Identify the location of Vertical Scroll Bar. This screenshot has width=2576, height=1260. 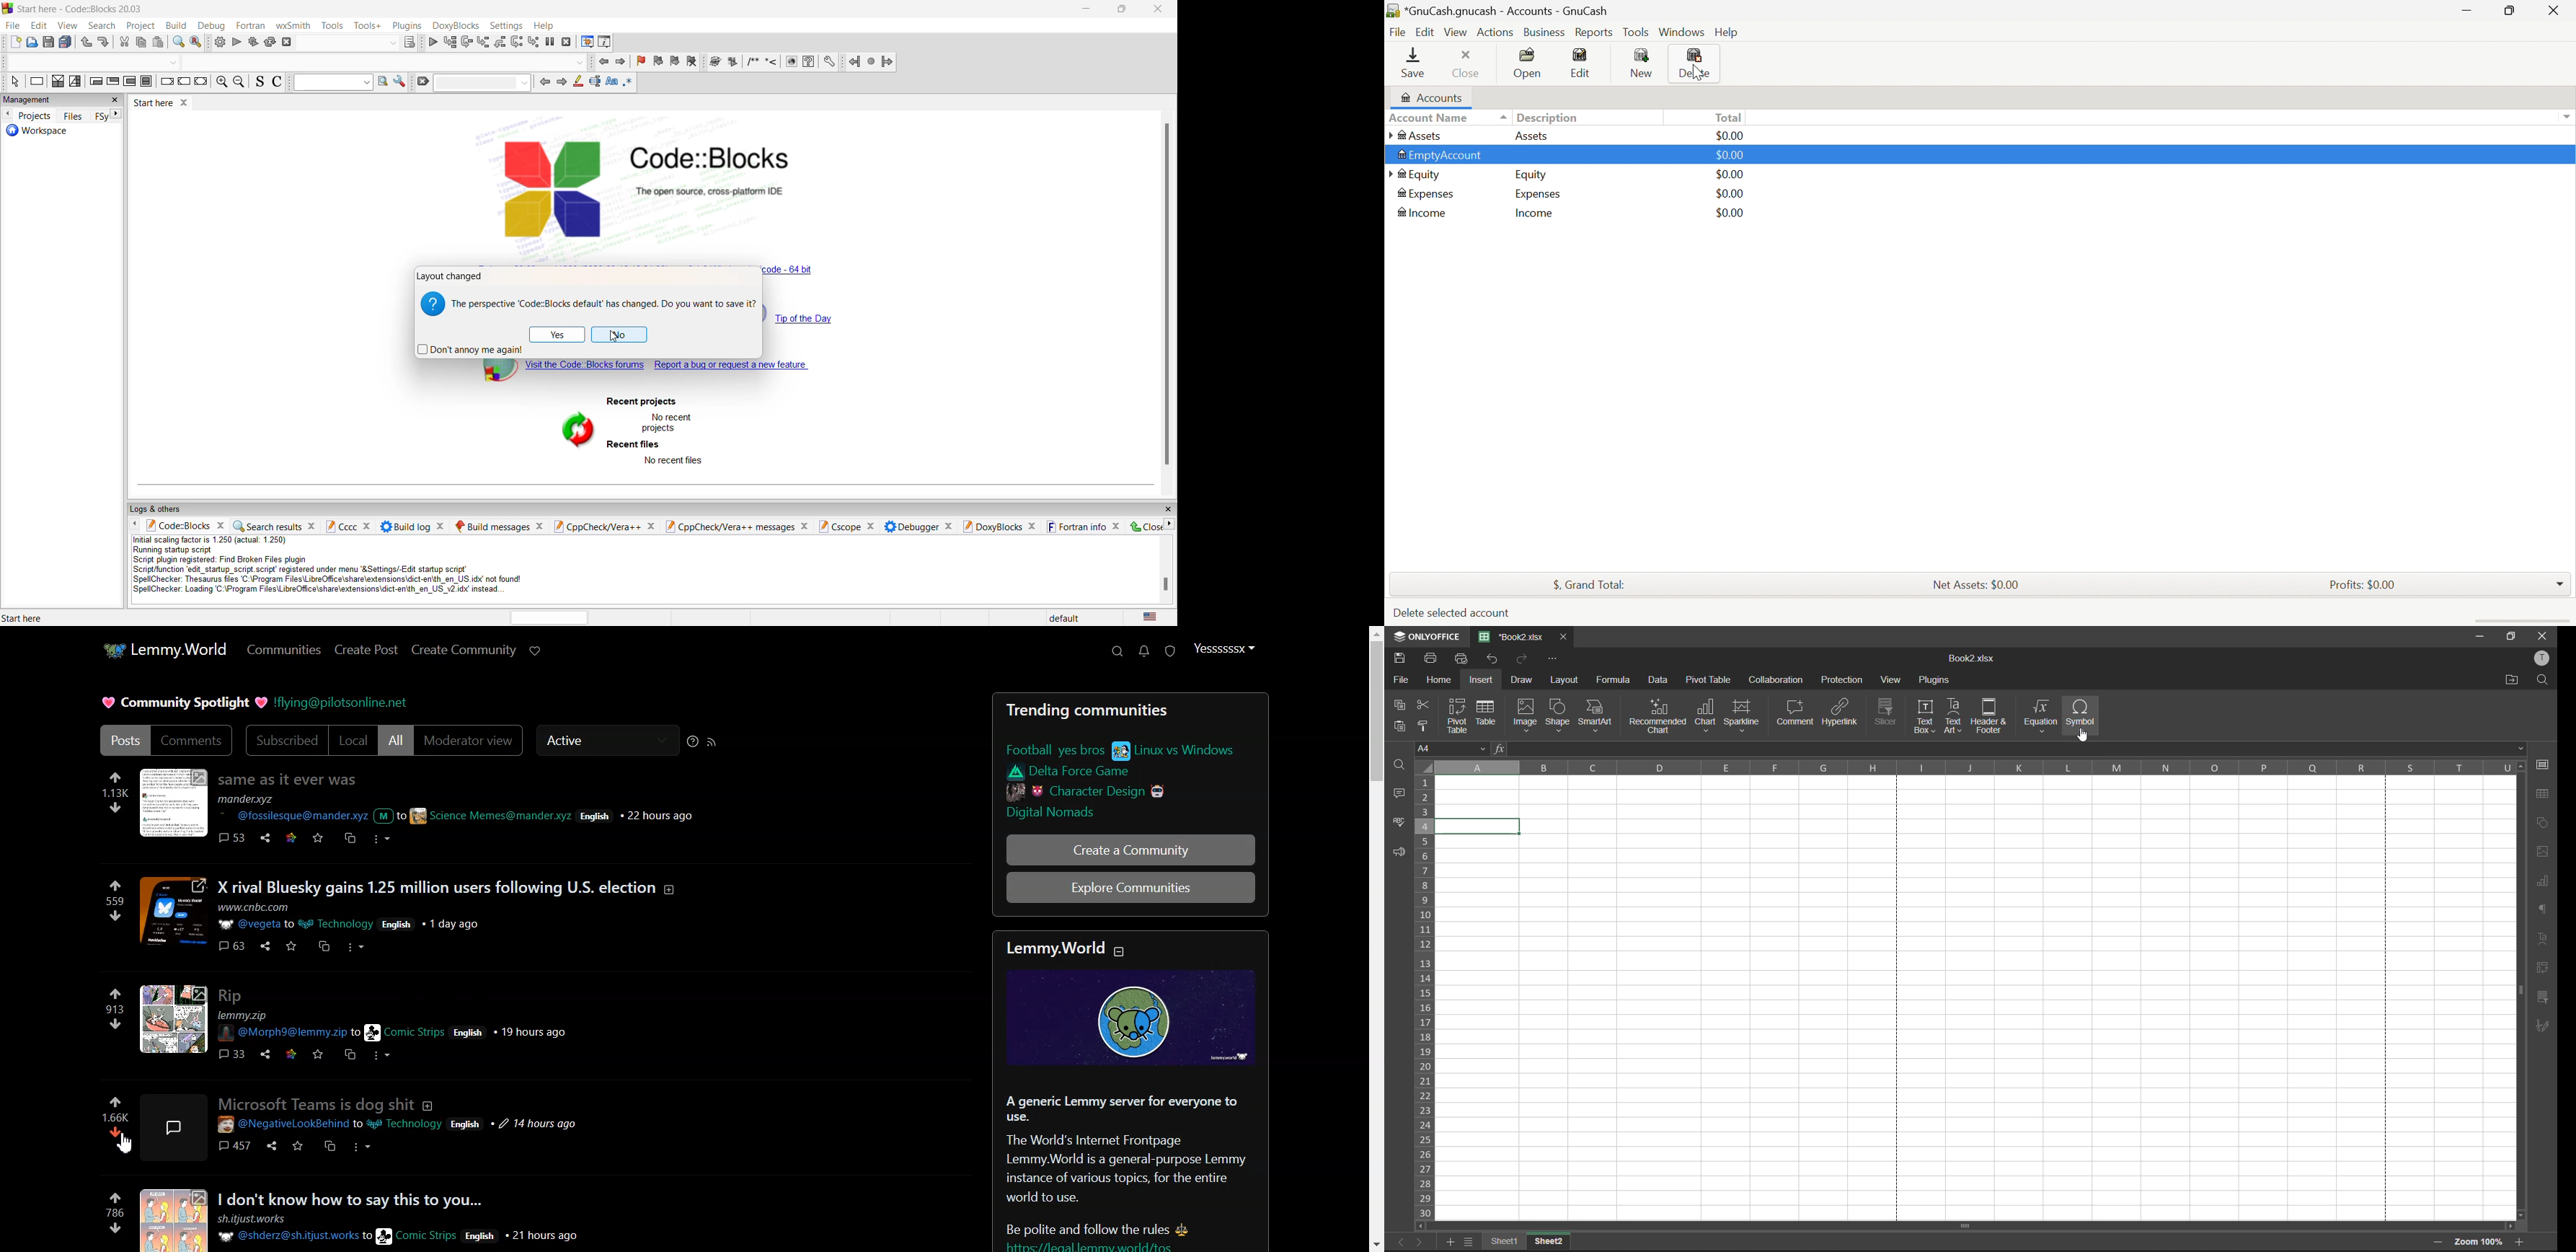
(1376, 939).